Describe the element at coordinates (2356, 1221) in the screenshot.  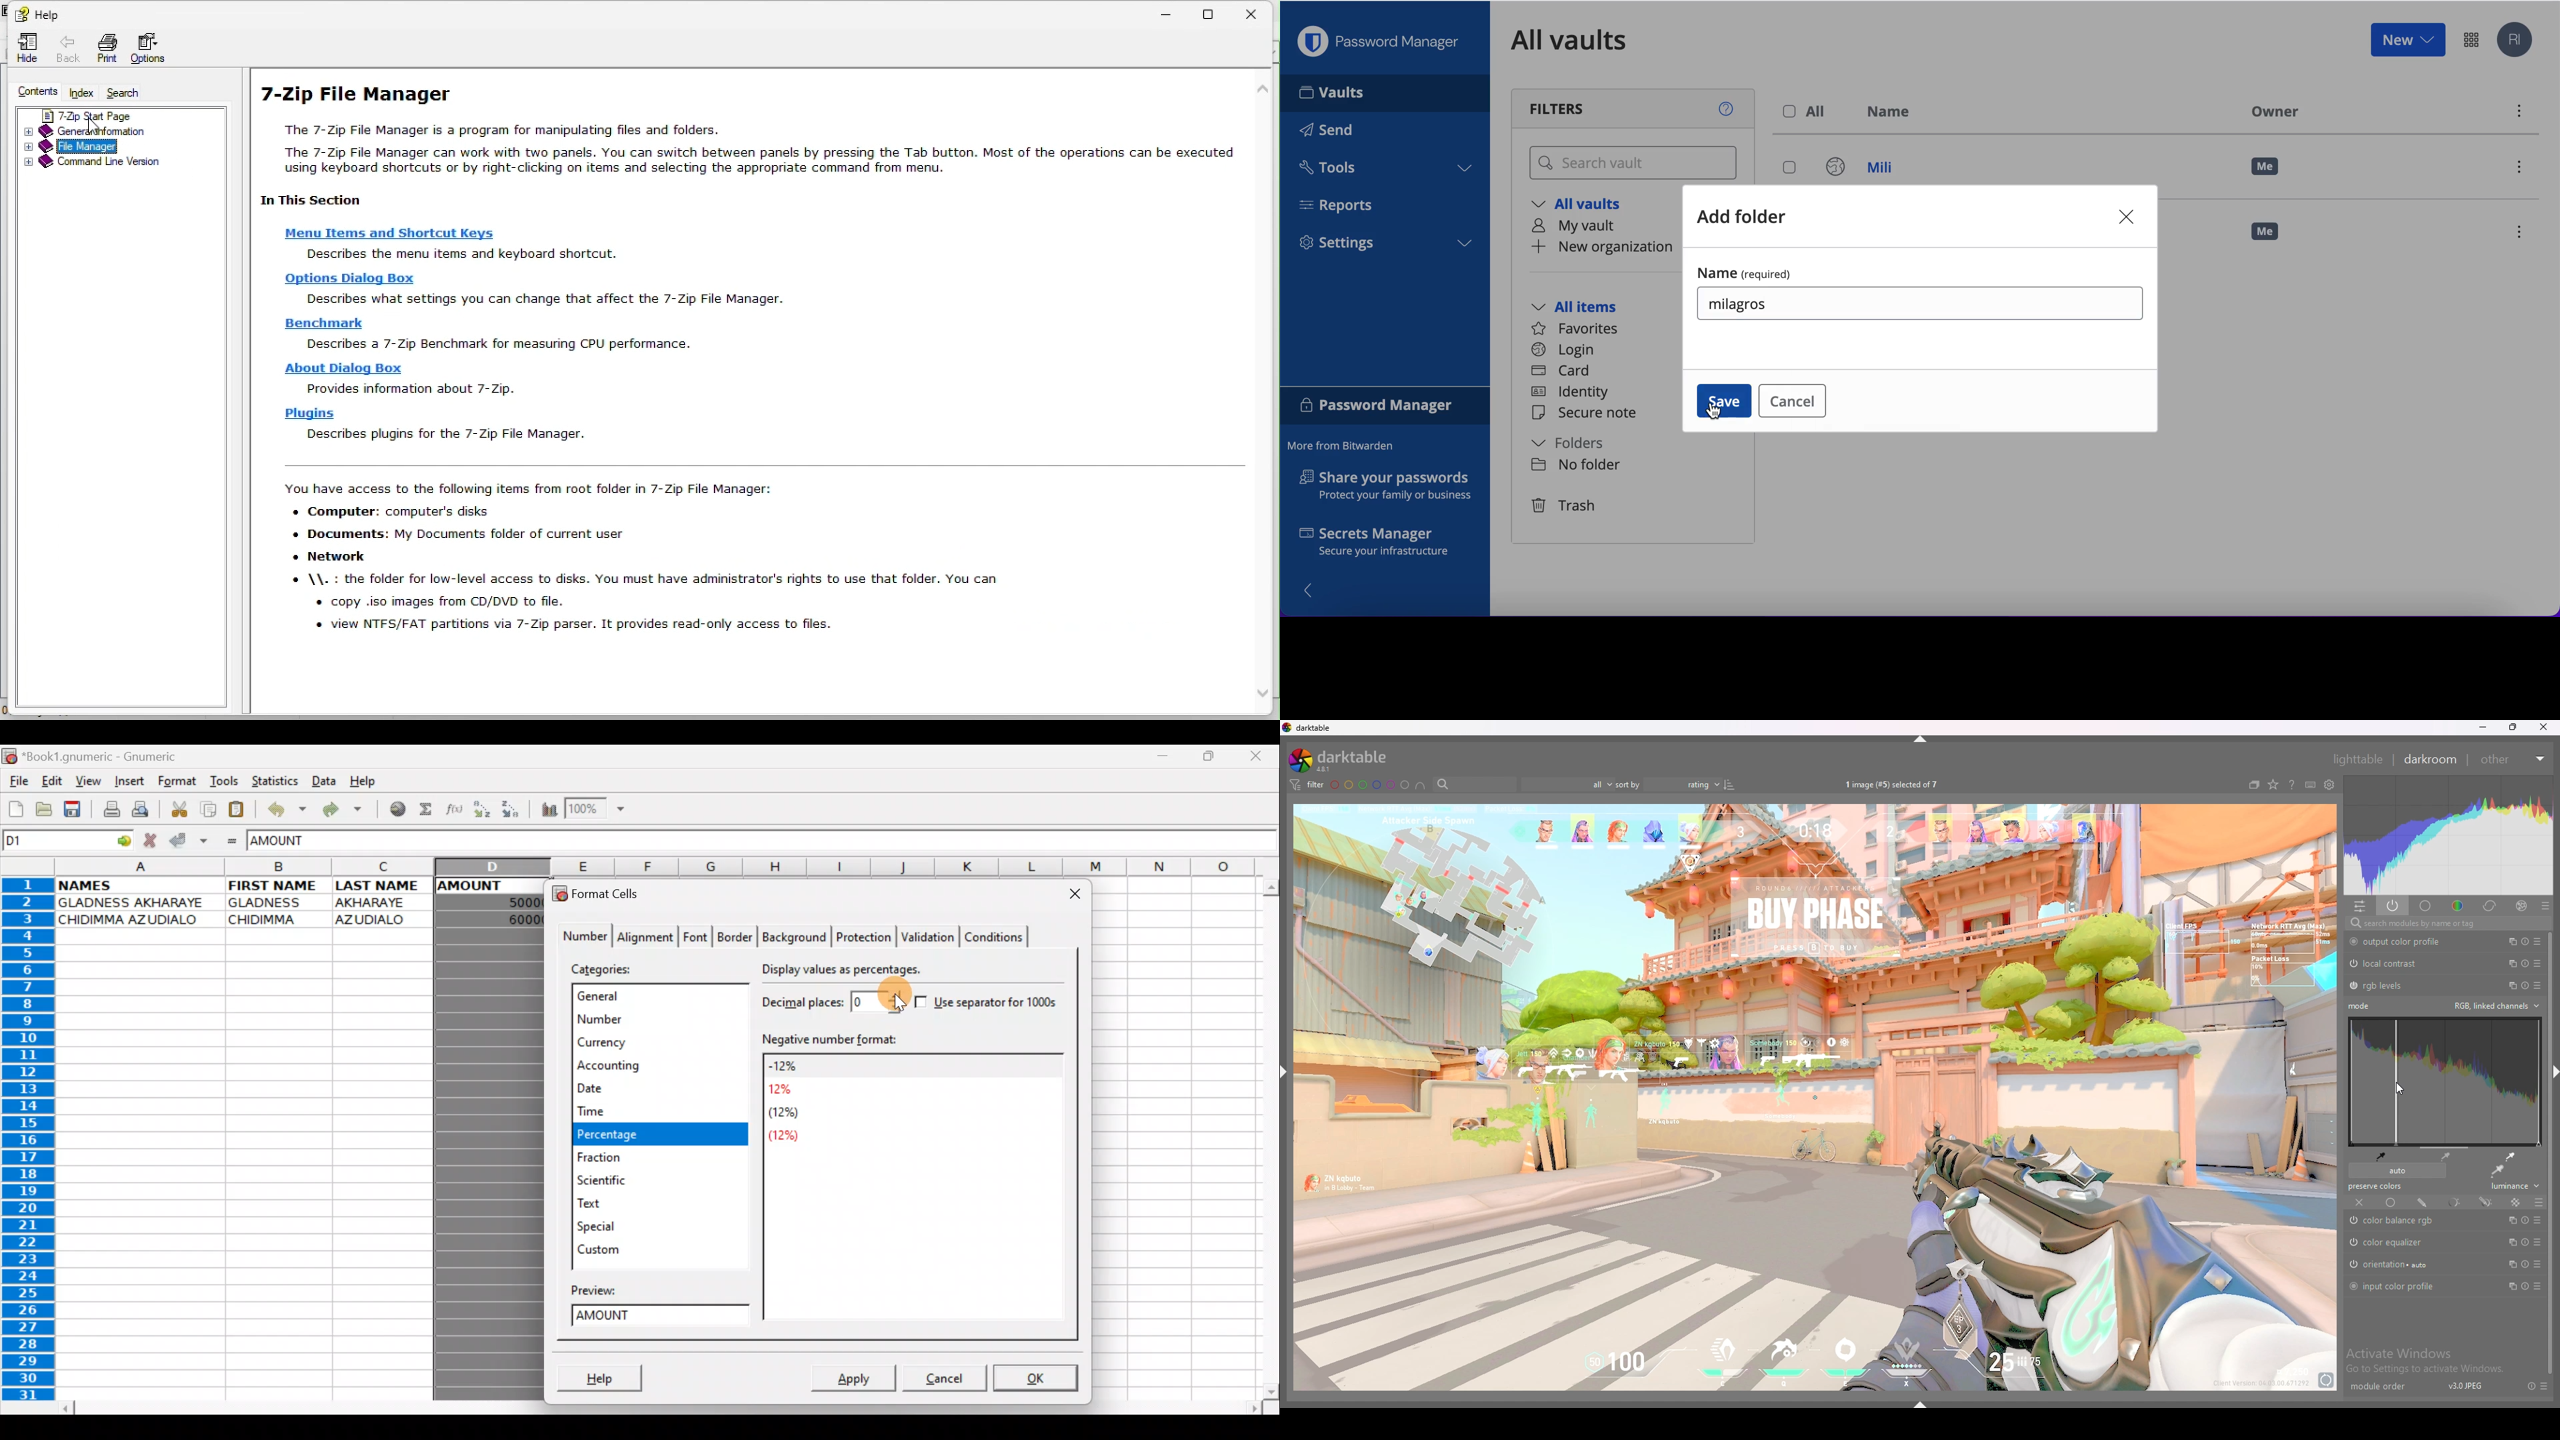
I see `switched on` at that location.